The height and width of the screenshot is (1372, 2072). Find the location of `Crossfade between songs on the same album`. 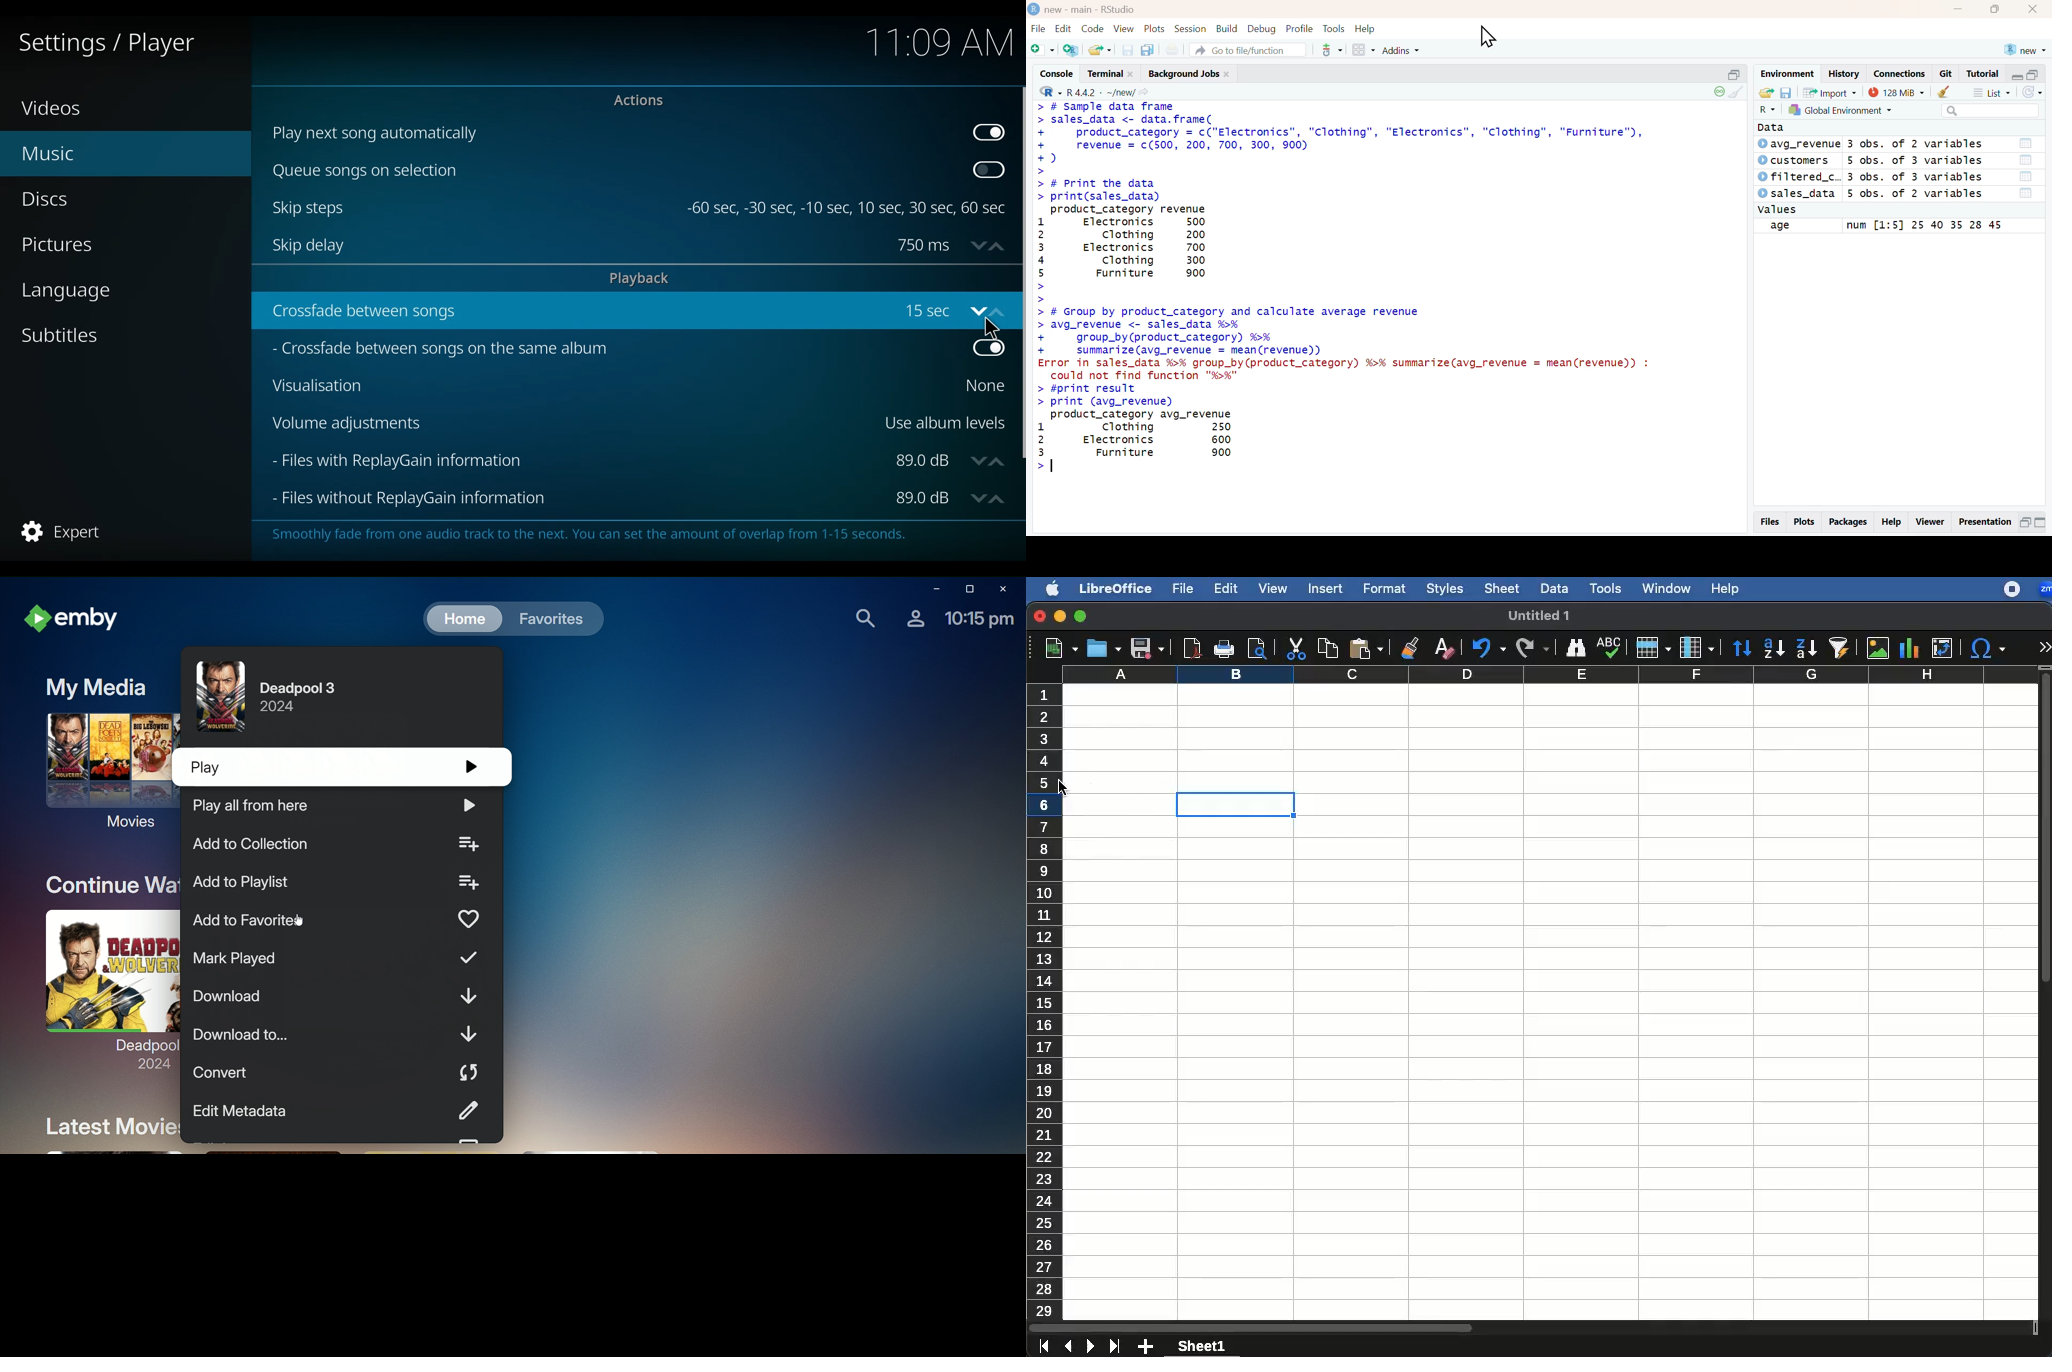

Crossfade between songs on the same album is located at coordinates (598, 347).